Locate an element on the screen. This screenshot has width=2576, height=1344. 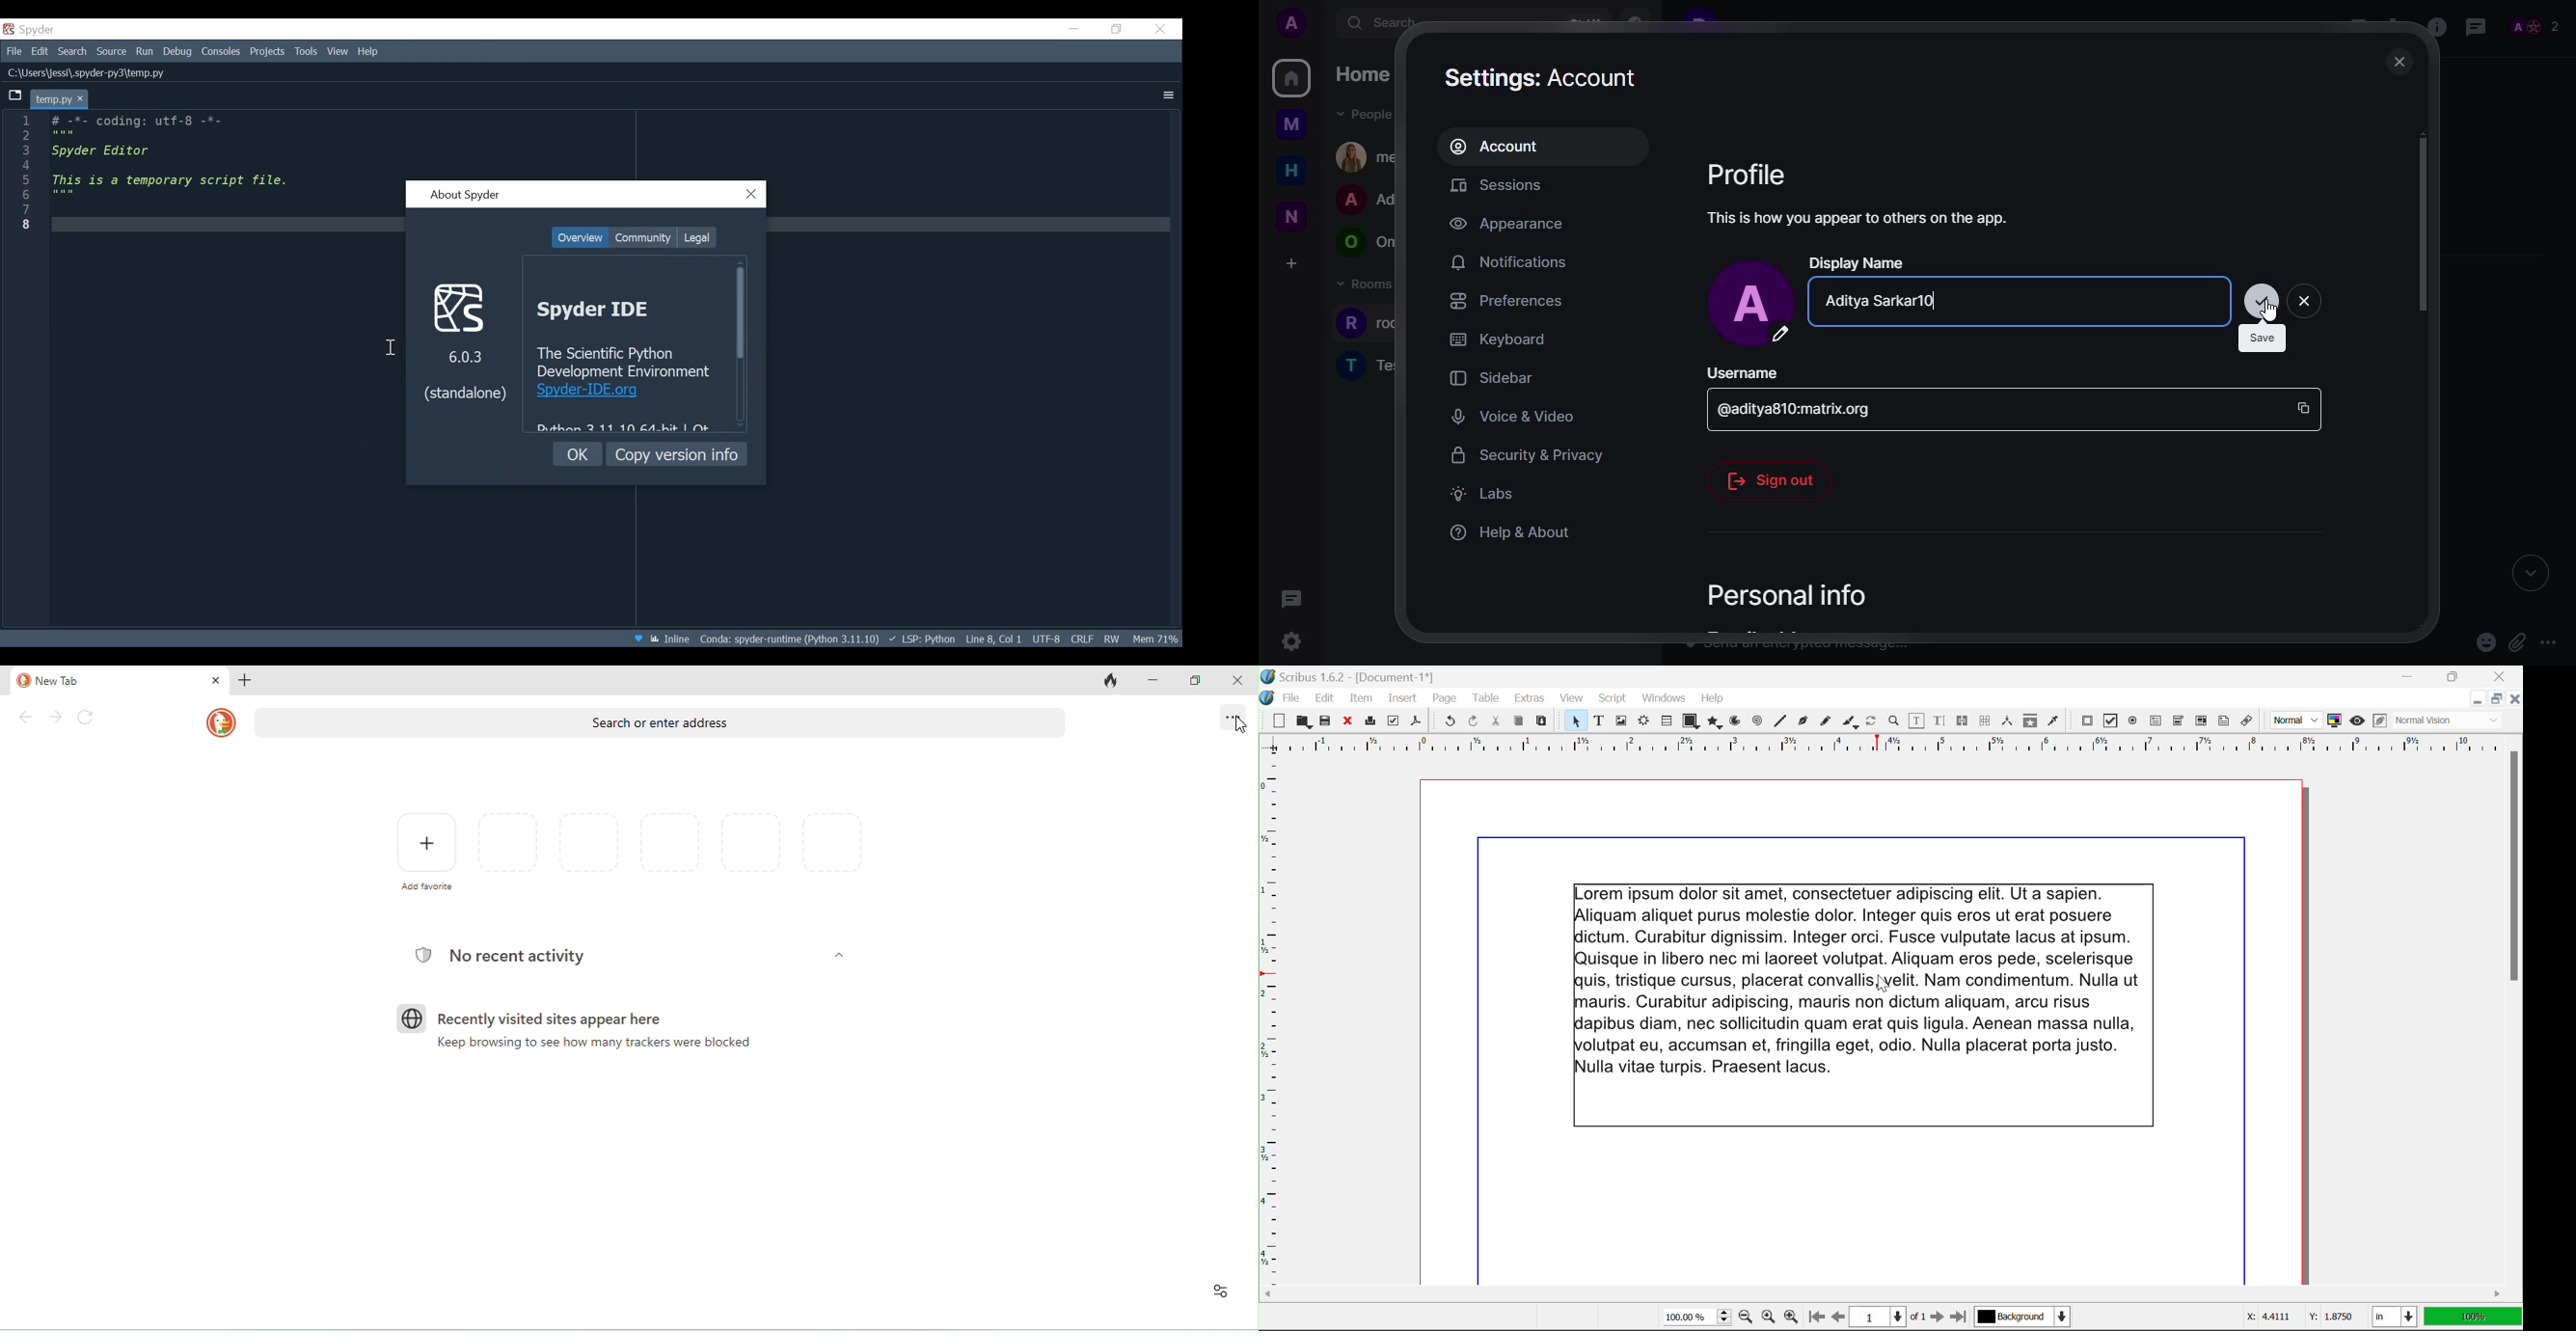
Memory Usage is located at coordinates (1155, 639).